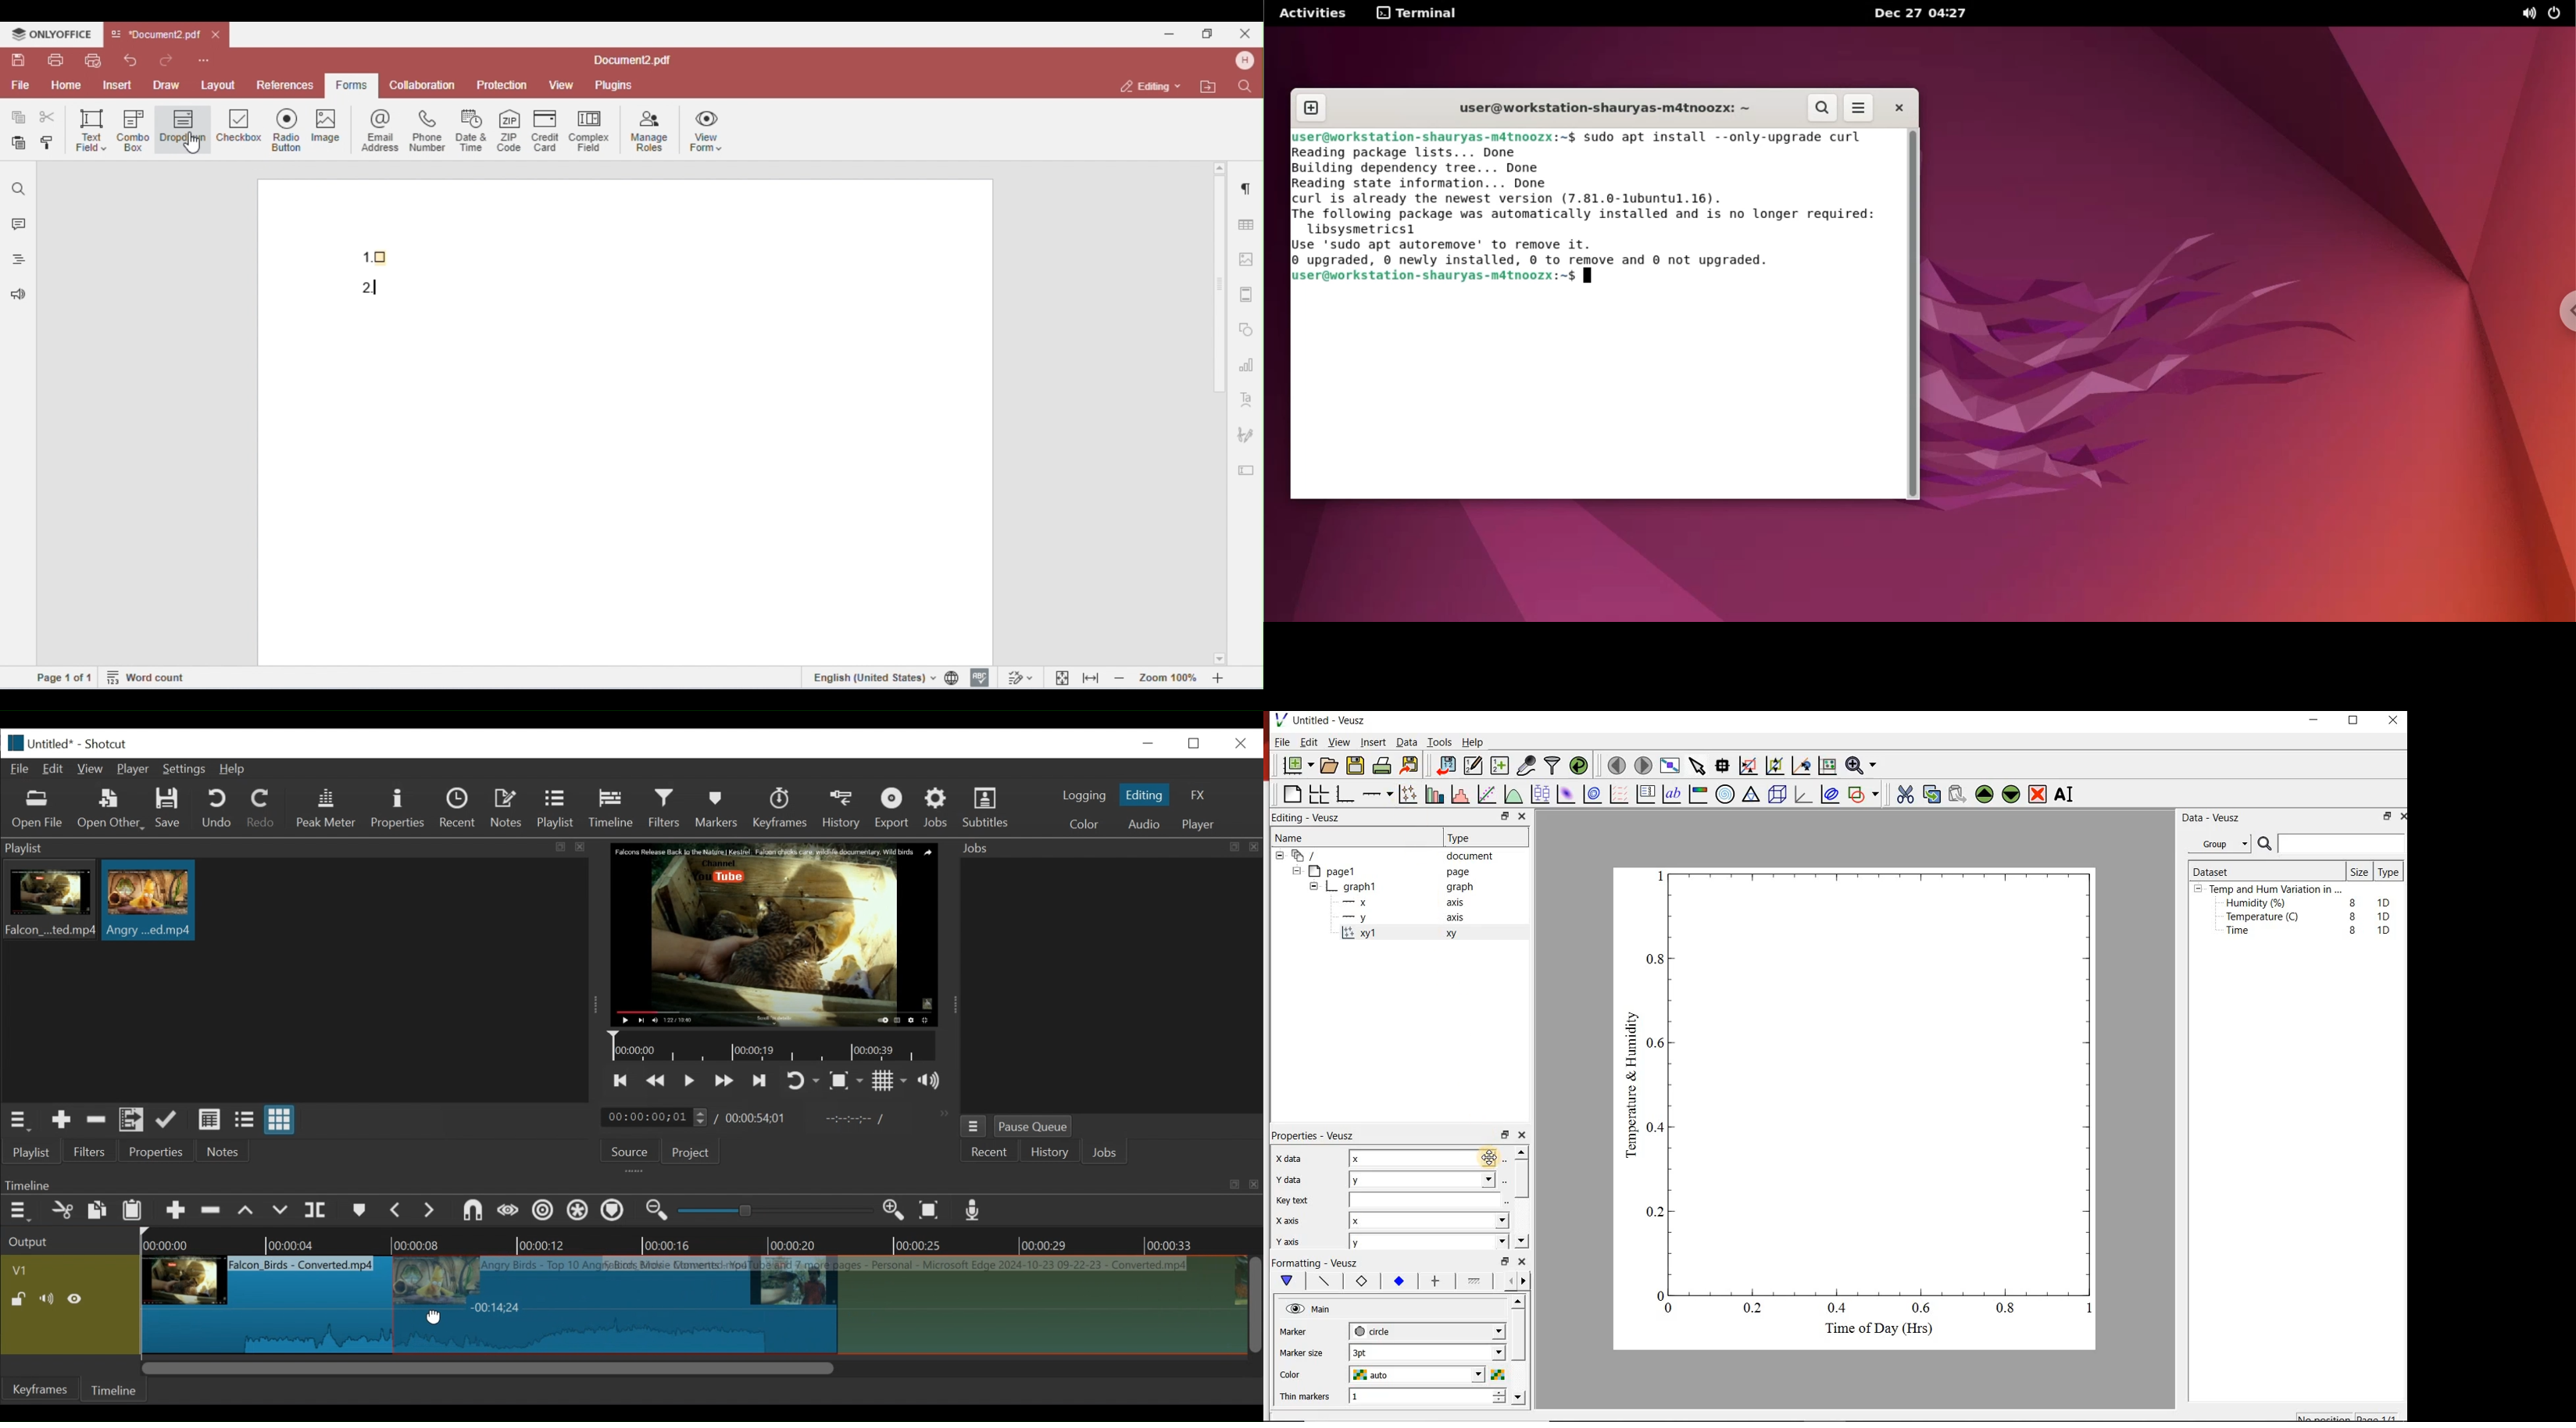  I want to click on File, so click(22, 770).